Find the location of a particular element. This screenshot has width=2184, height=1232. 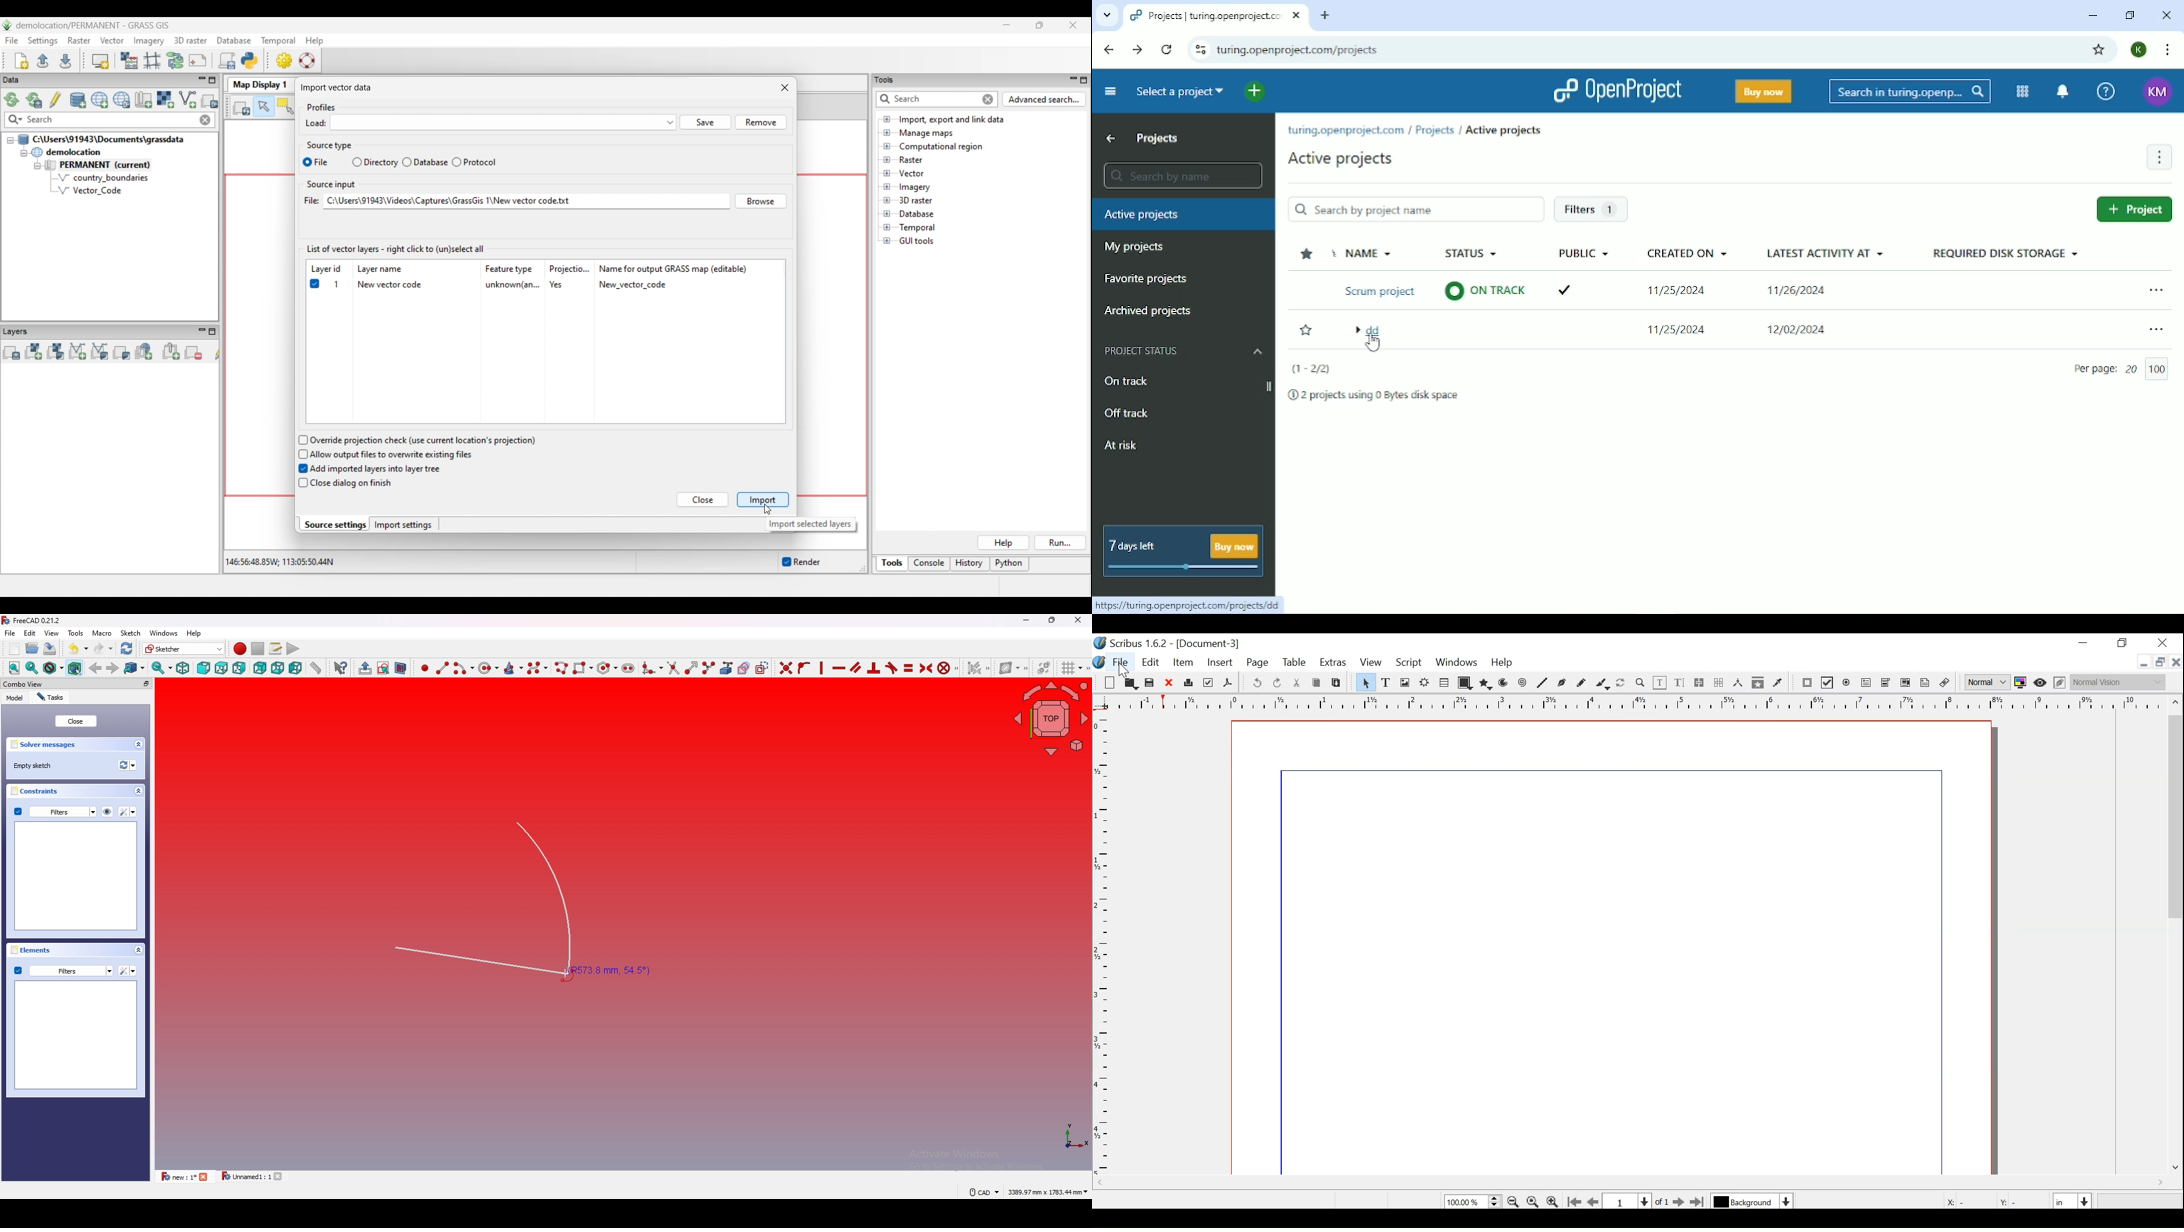

More is located at coordinates (2159, 158).